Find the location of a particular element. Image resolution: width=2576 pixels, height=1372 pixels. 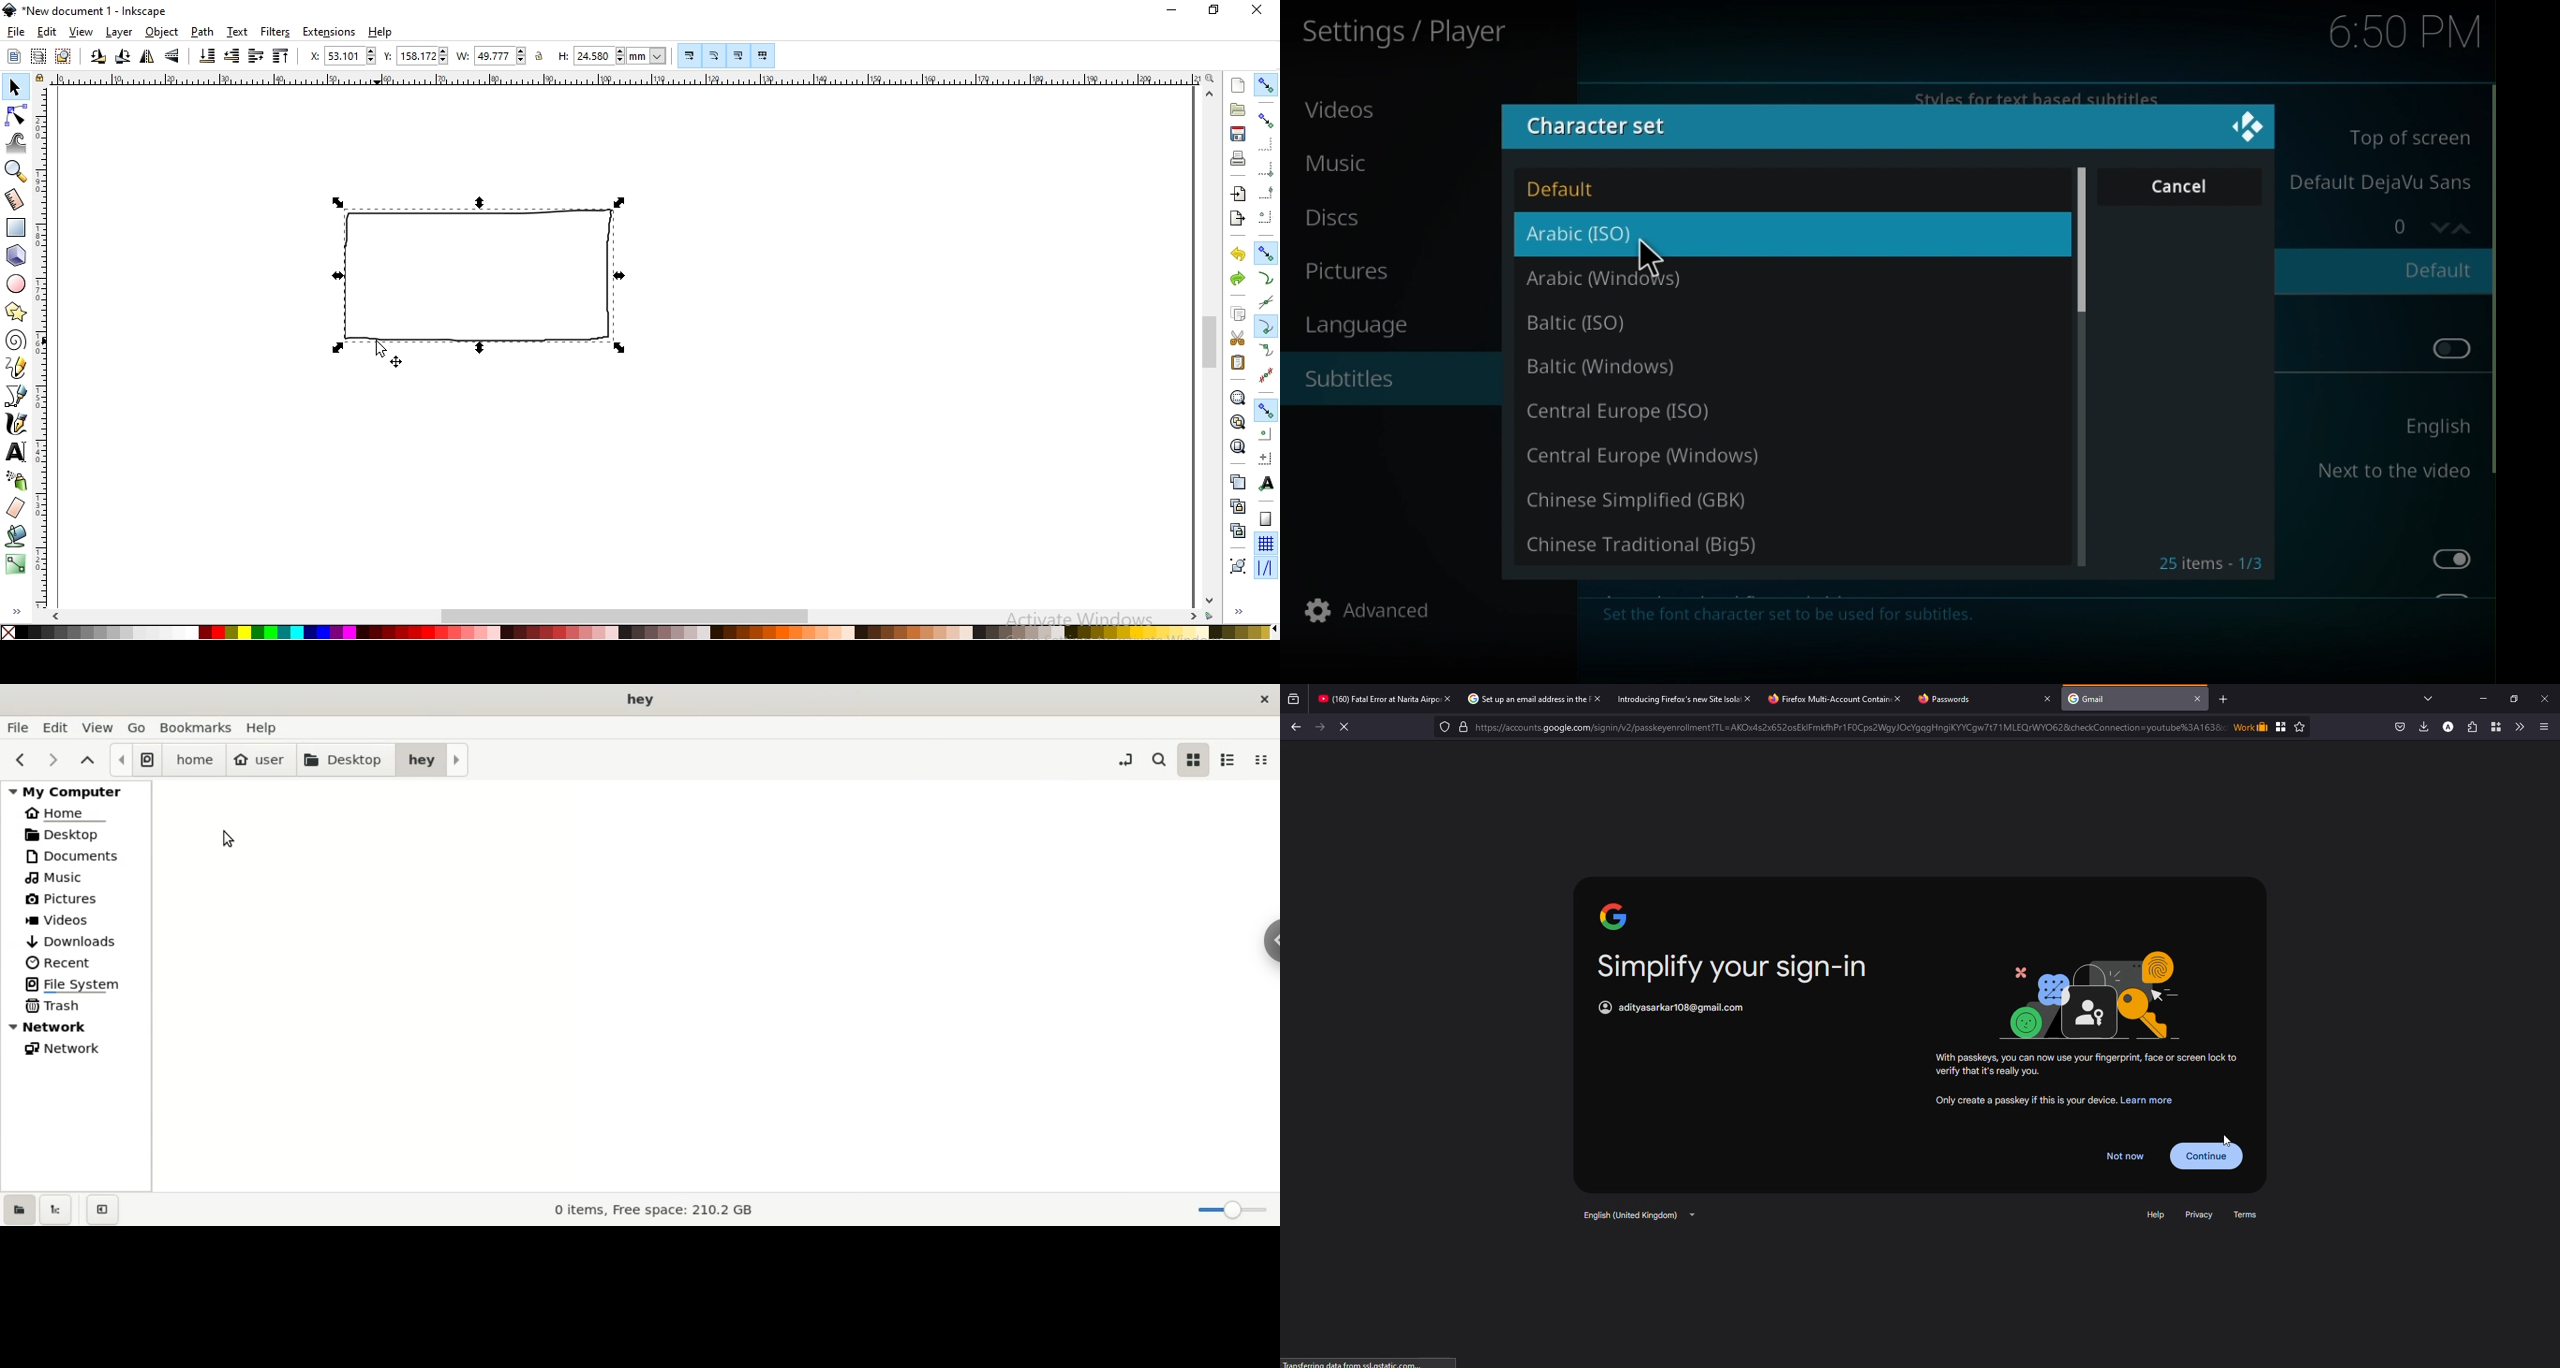

layer is located at coordinates (120, 33).